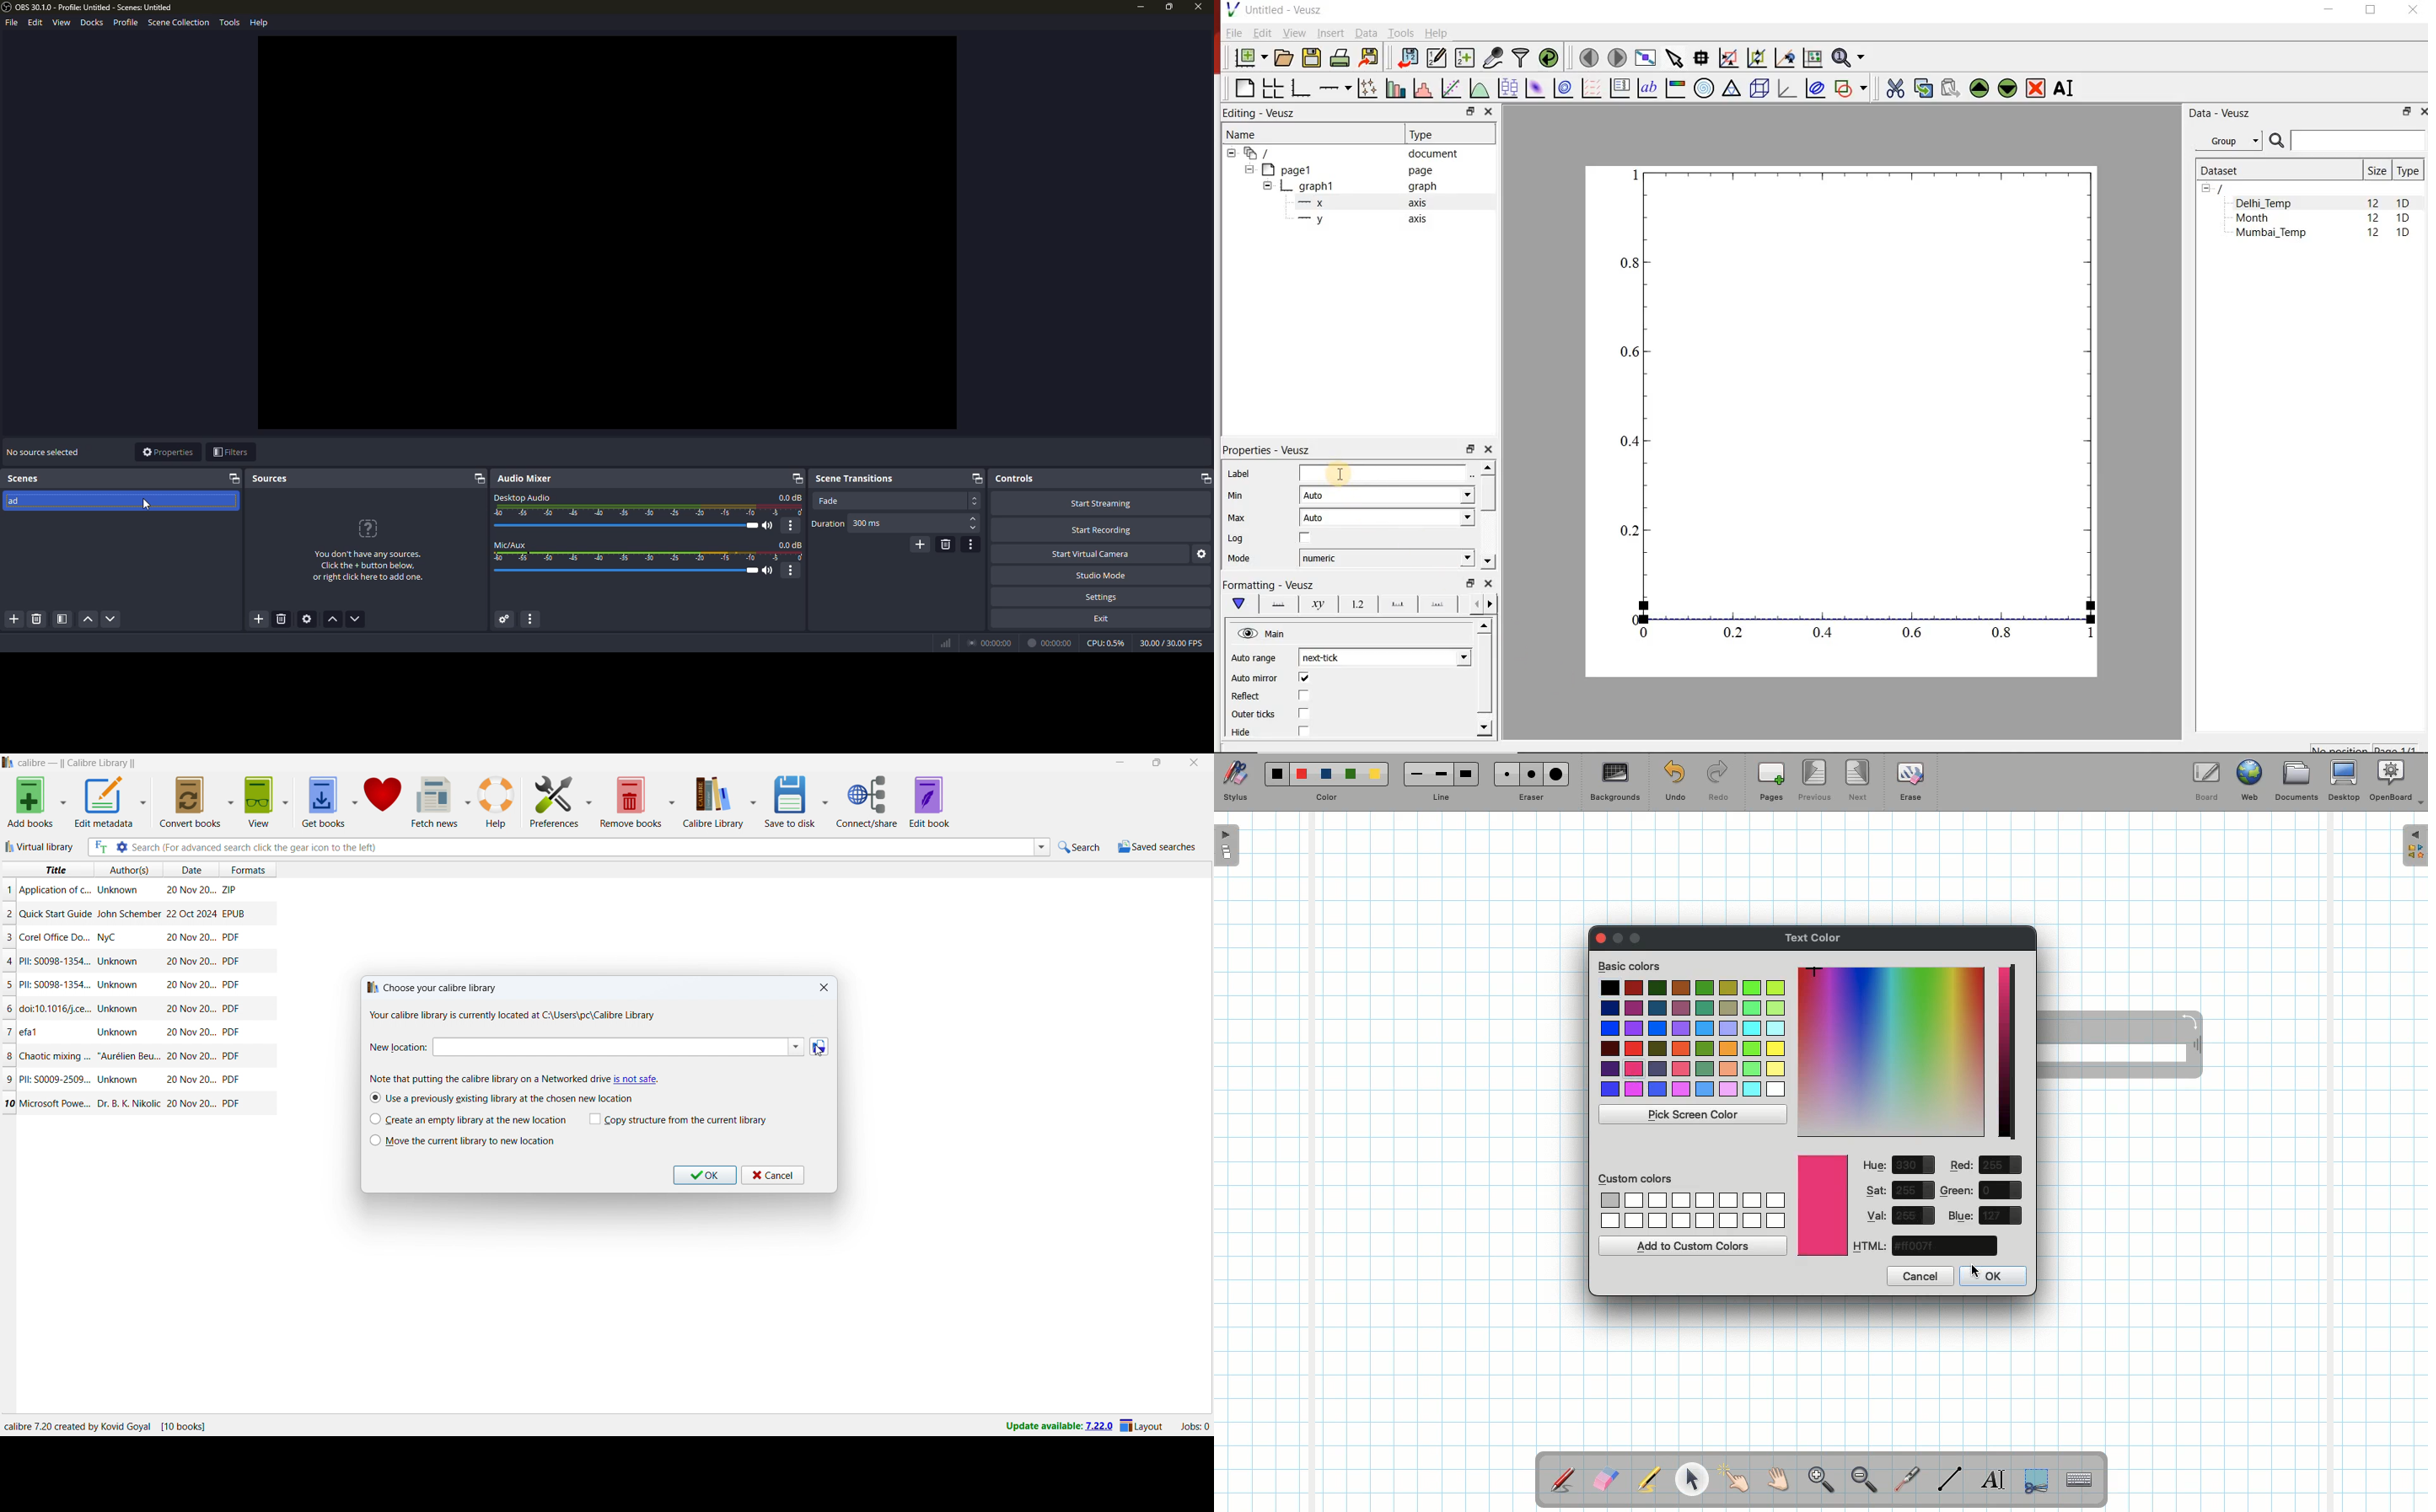  Describe the element at coordinates (1052, 642) in the screenshot. I see `time` at that location.